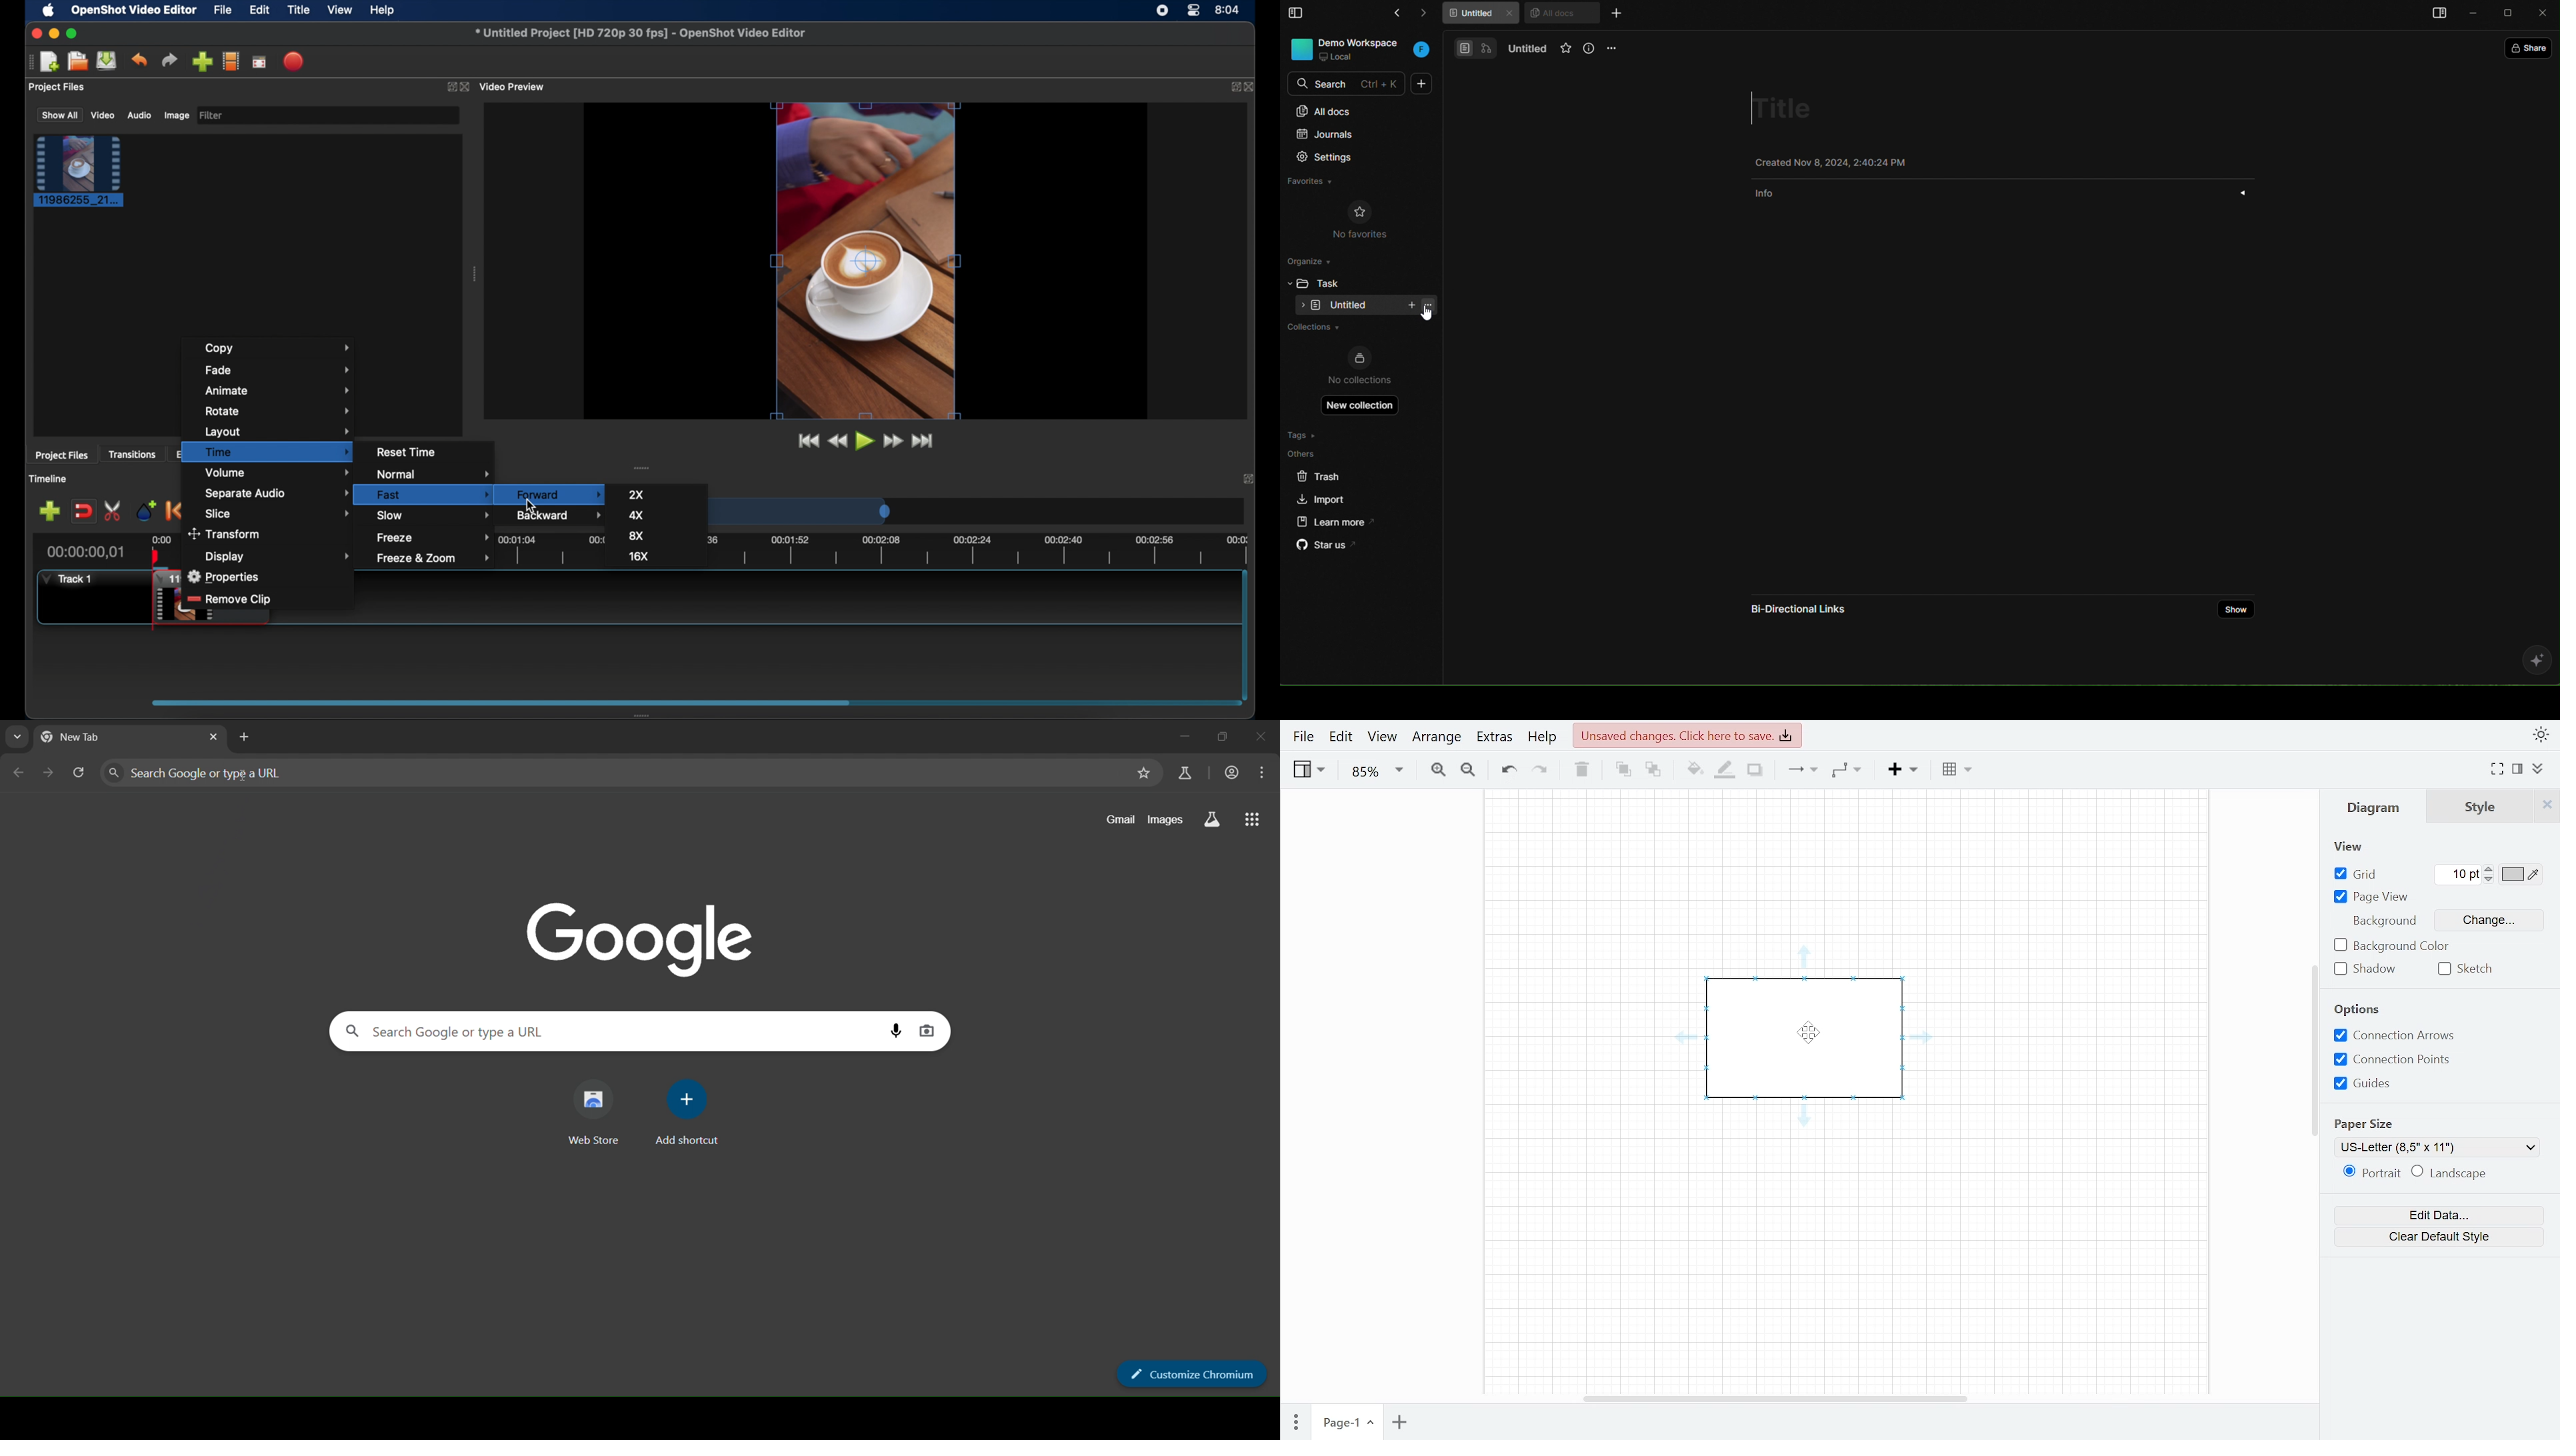 The width and height of the screenshot is (2576, 1456). I want to click on Grid count, so click(2460, 874).